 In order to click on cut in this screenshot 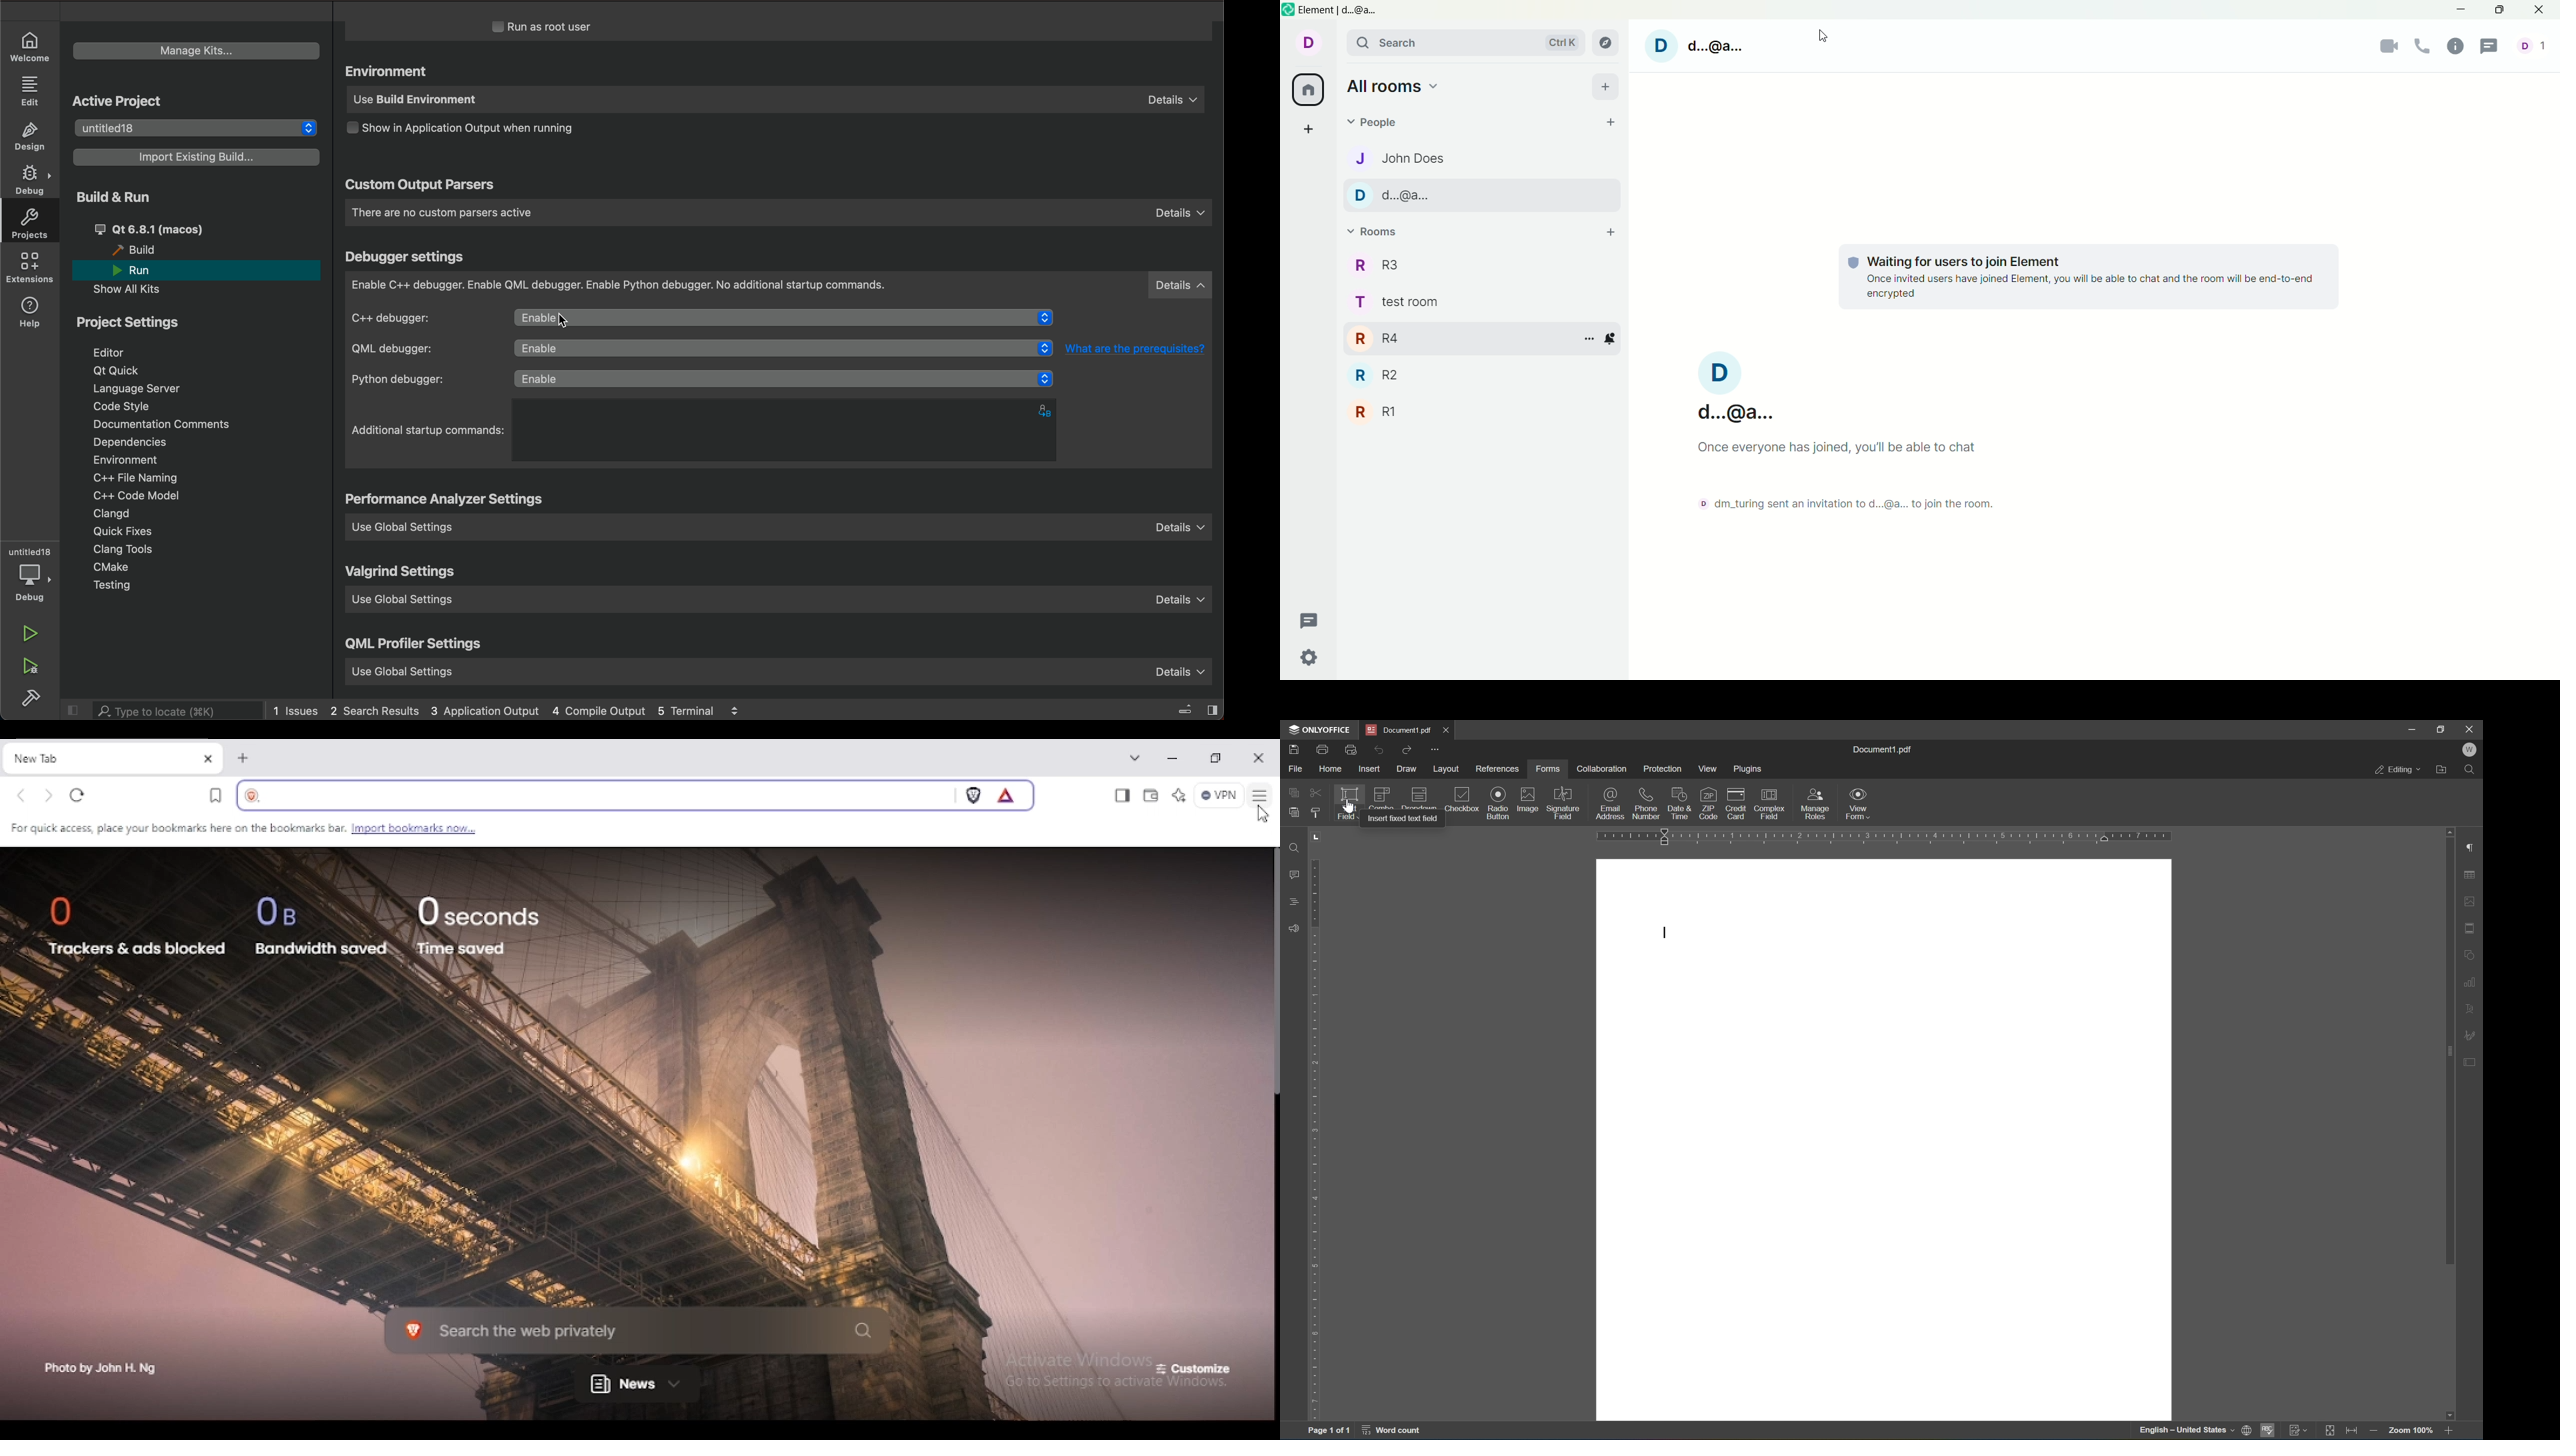, I will do `click(1315, 791)`.